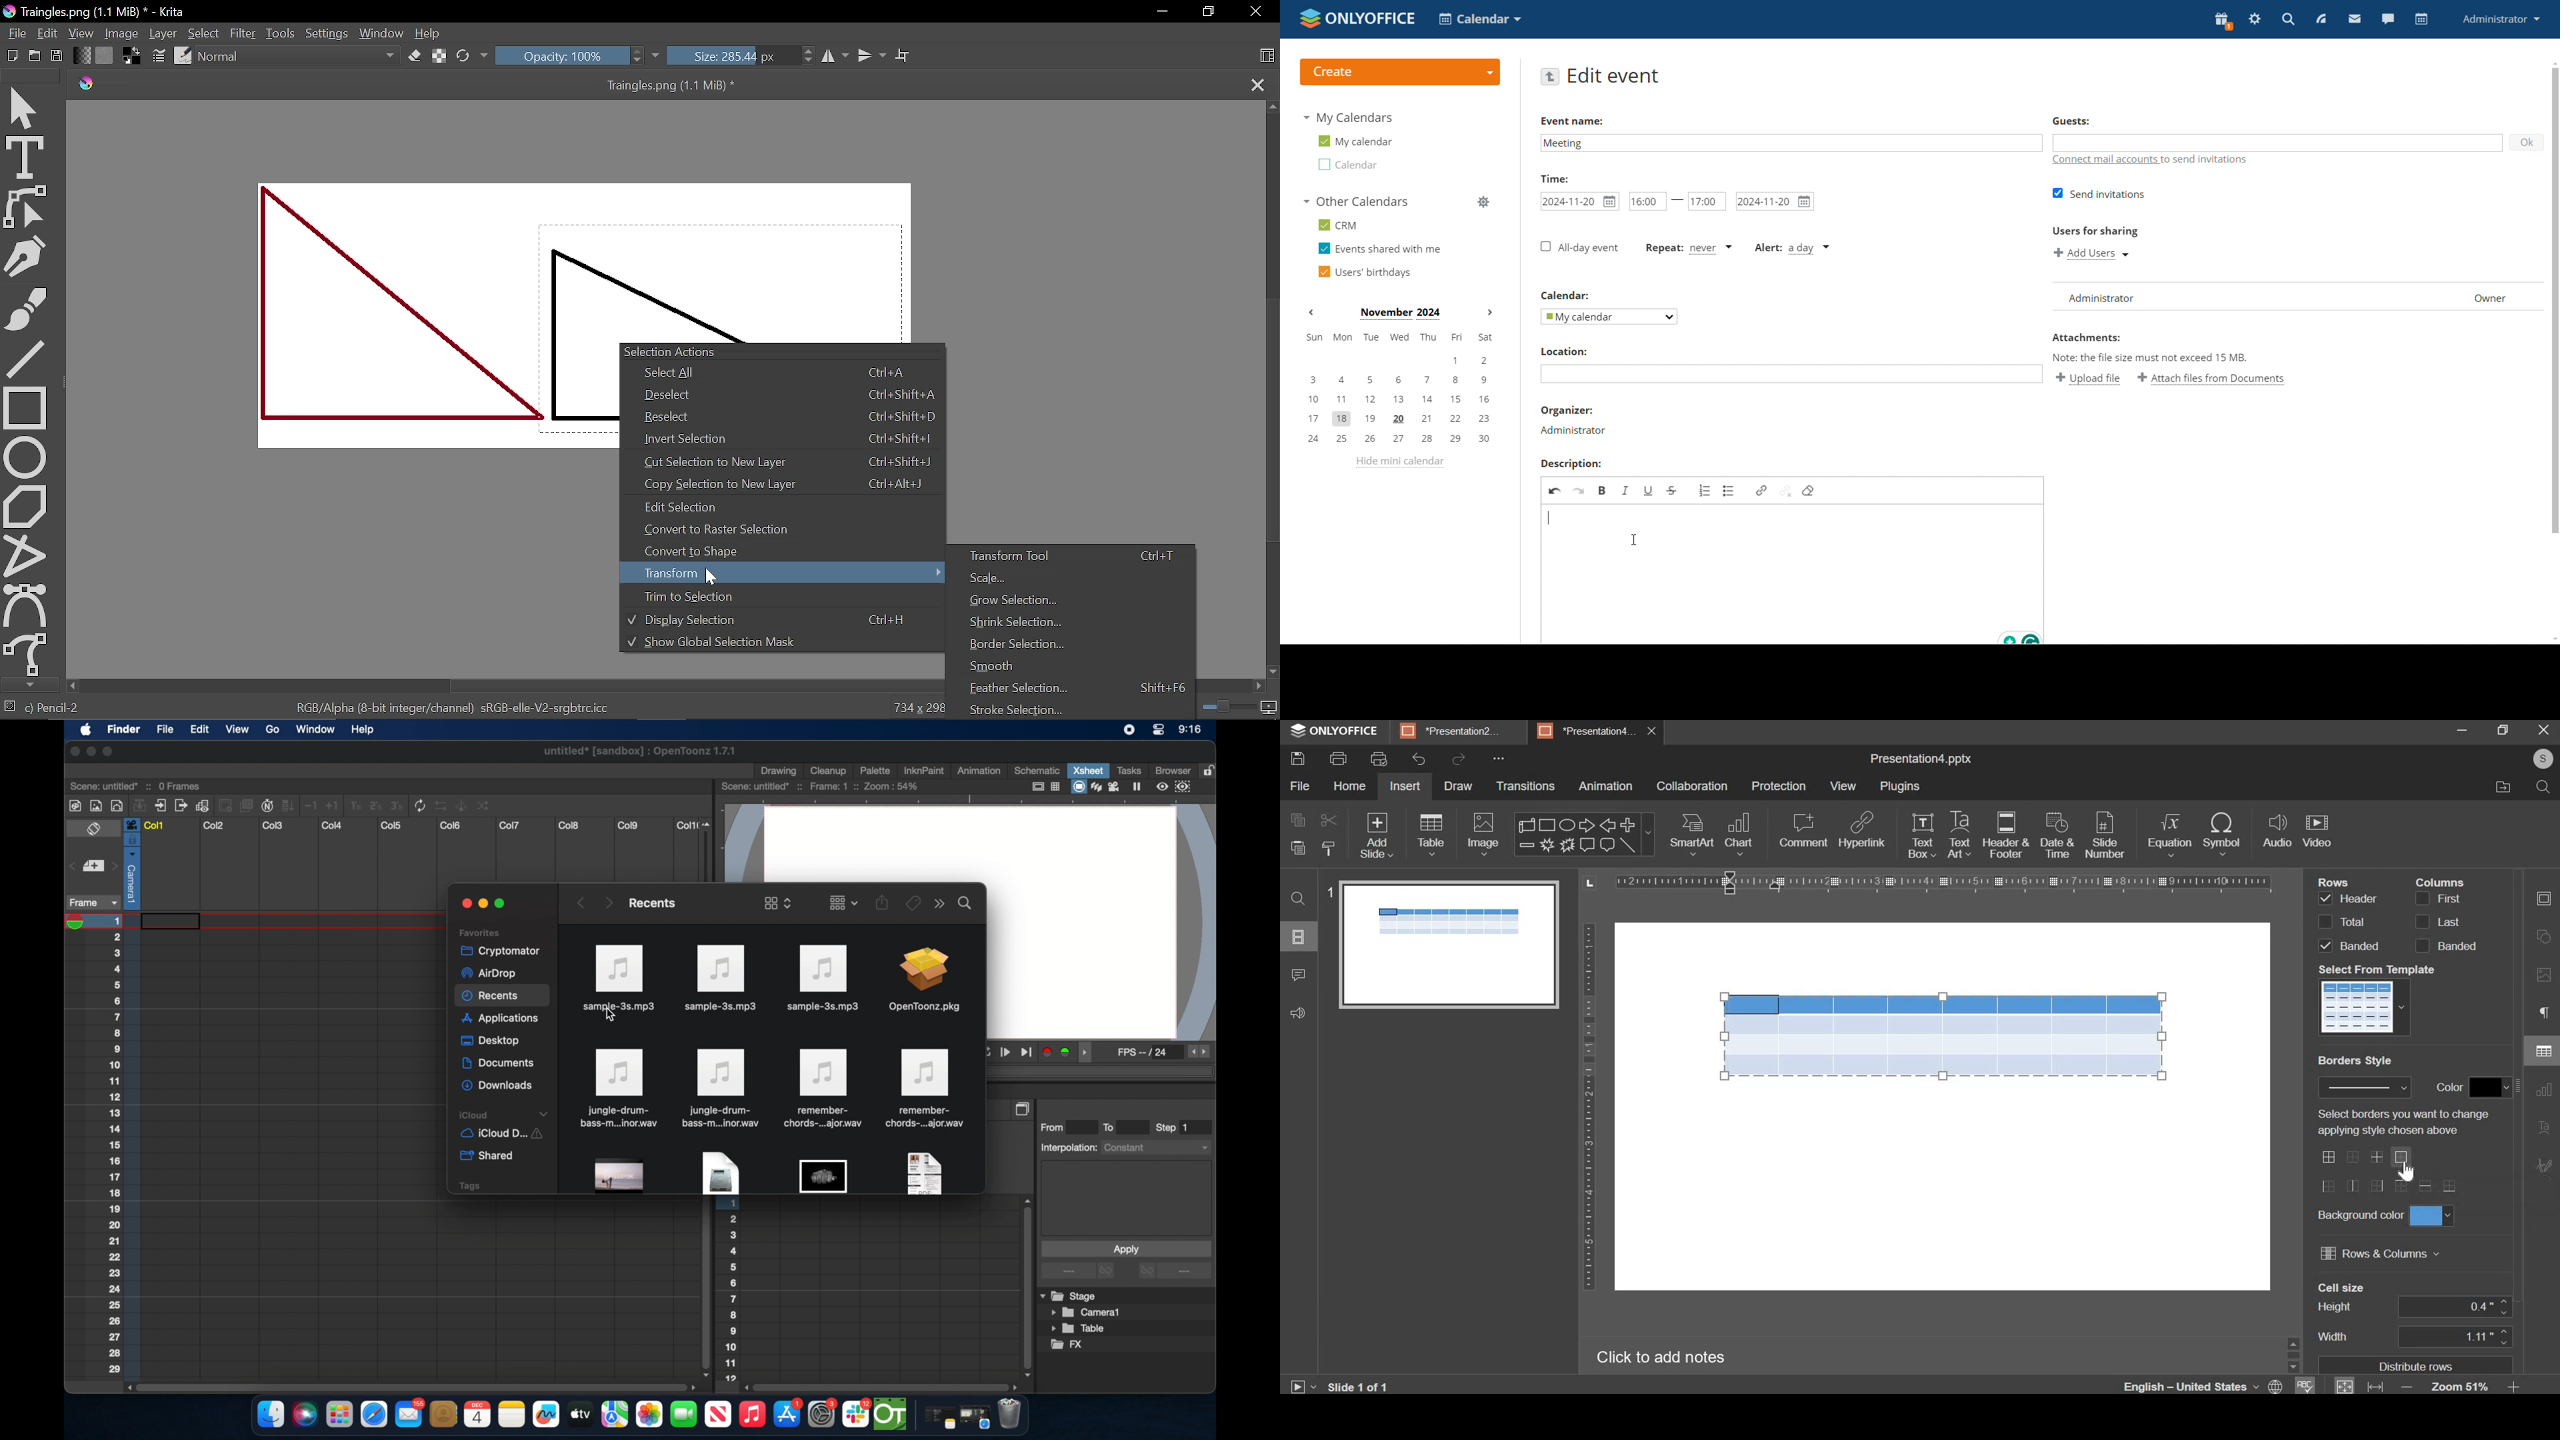  I want to click on slide preview, so click(1448, 945).